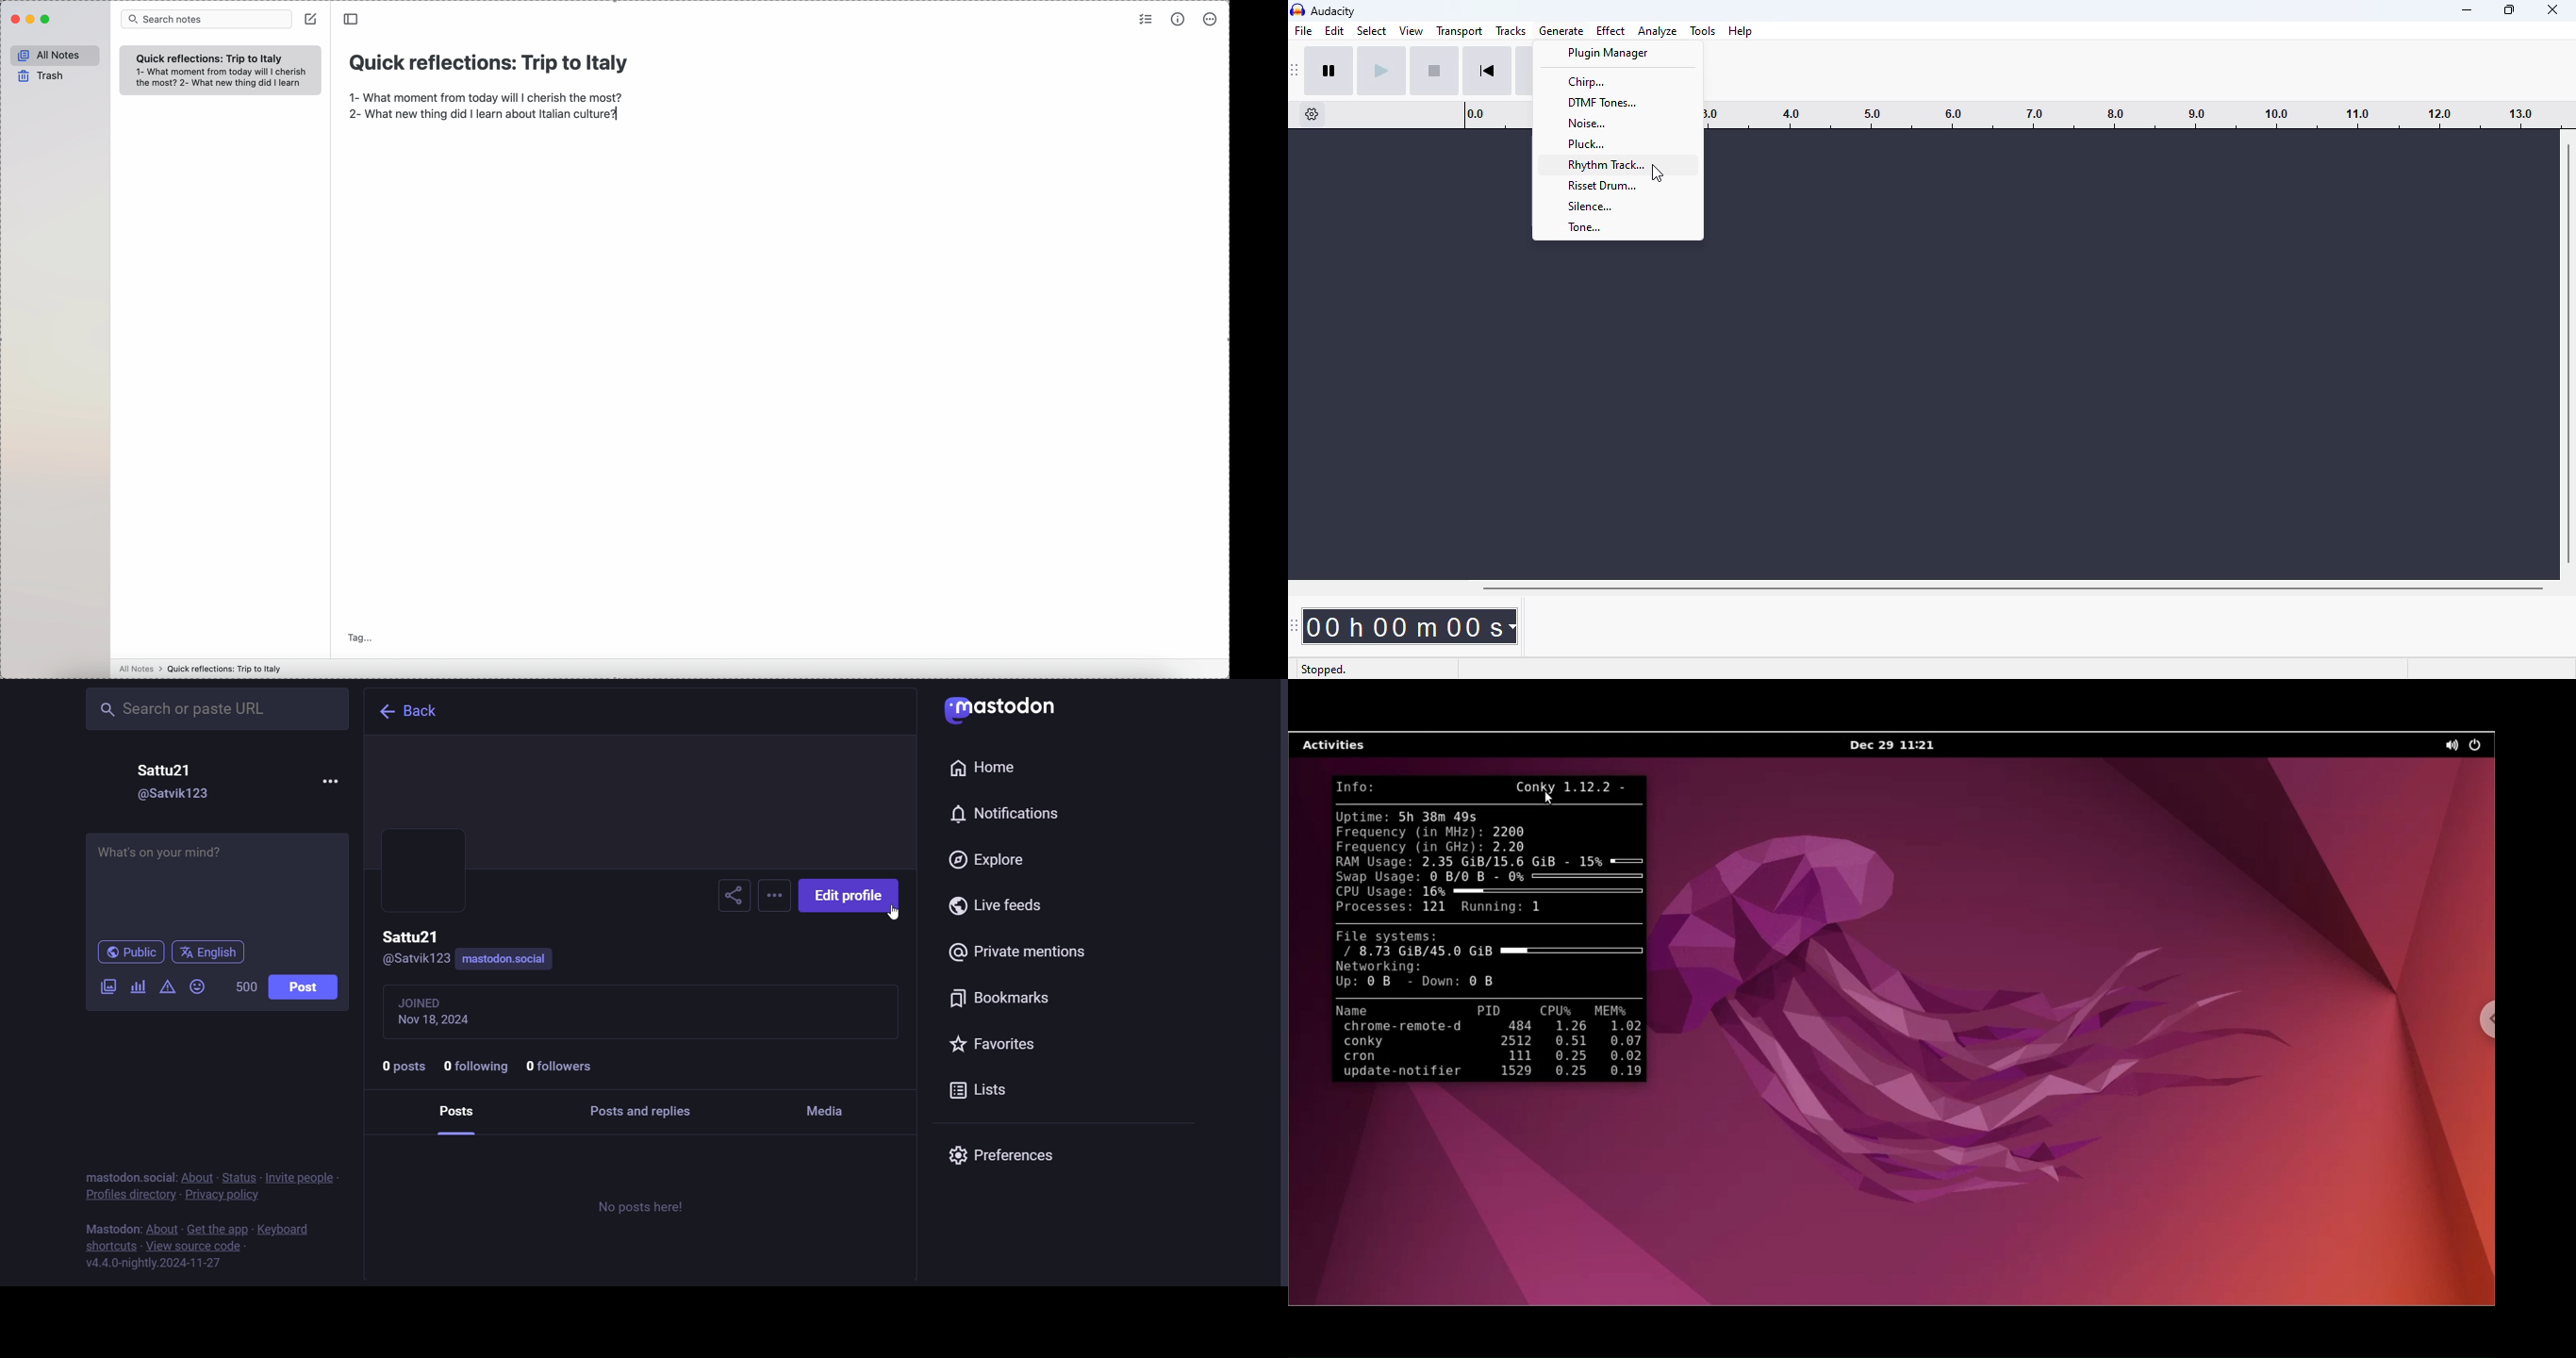 The width and height of the screenshot is (2576, 1372). I want to click on No posts here!, so click(641, 1208).